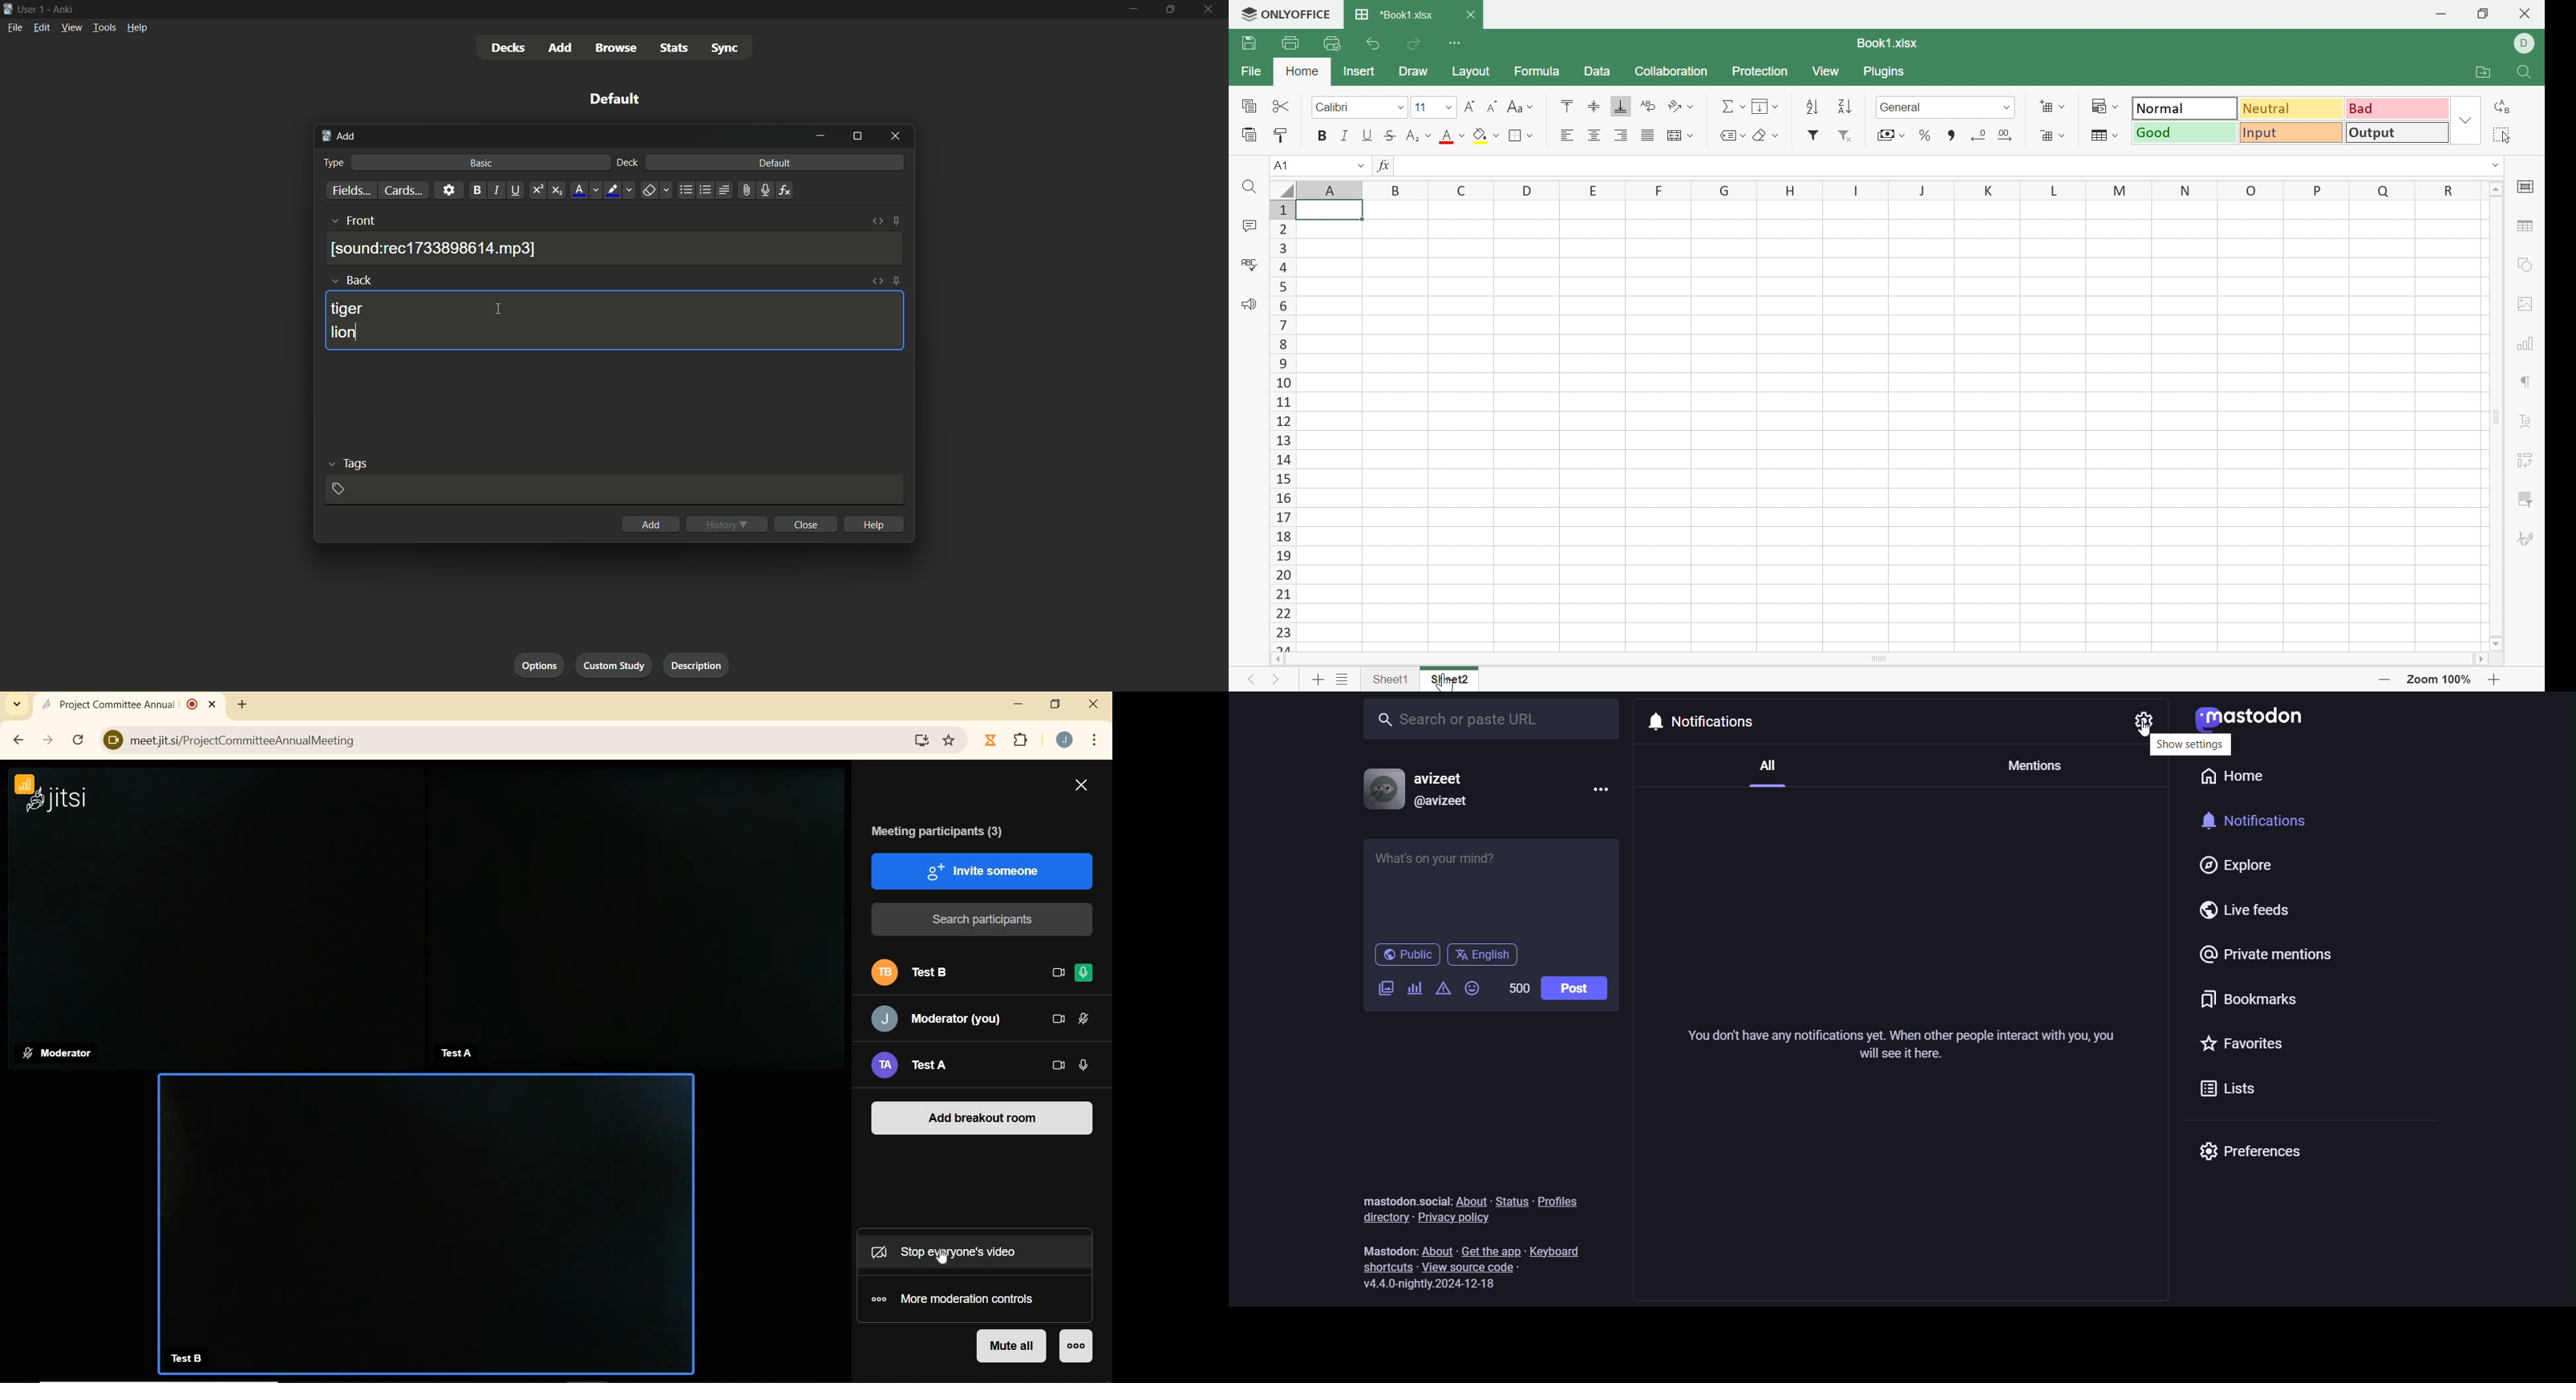  What do you see at coordinates (497, 191) in the screenshot?
I see `italic` at bounding box center [497, 191].